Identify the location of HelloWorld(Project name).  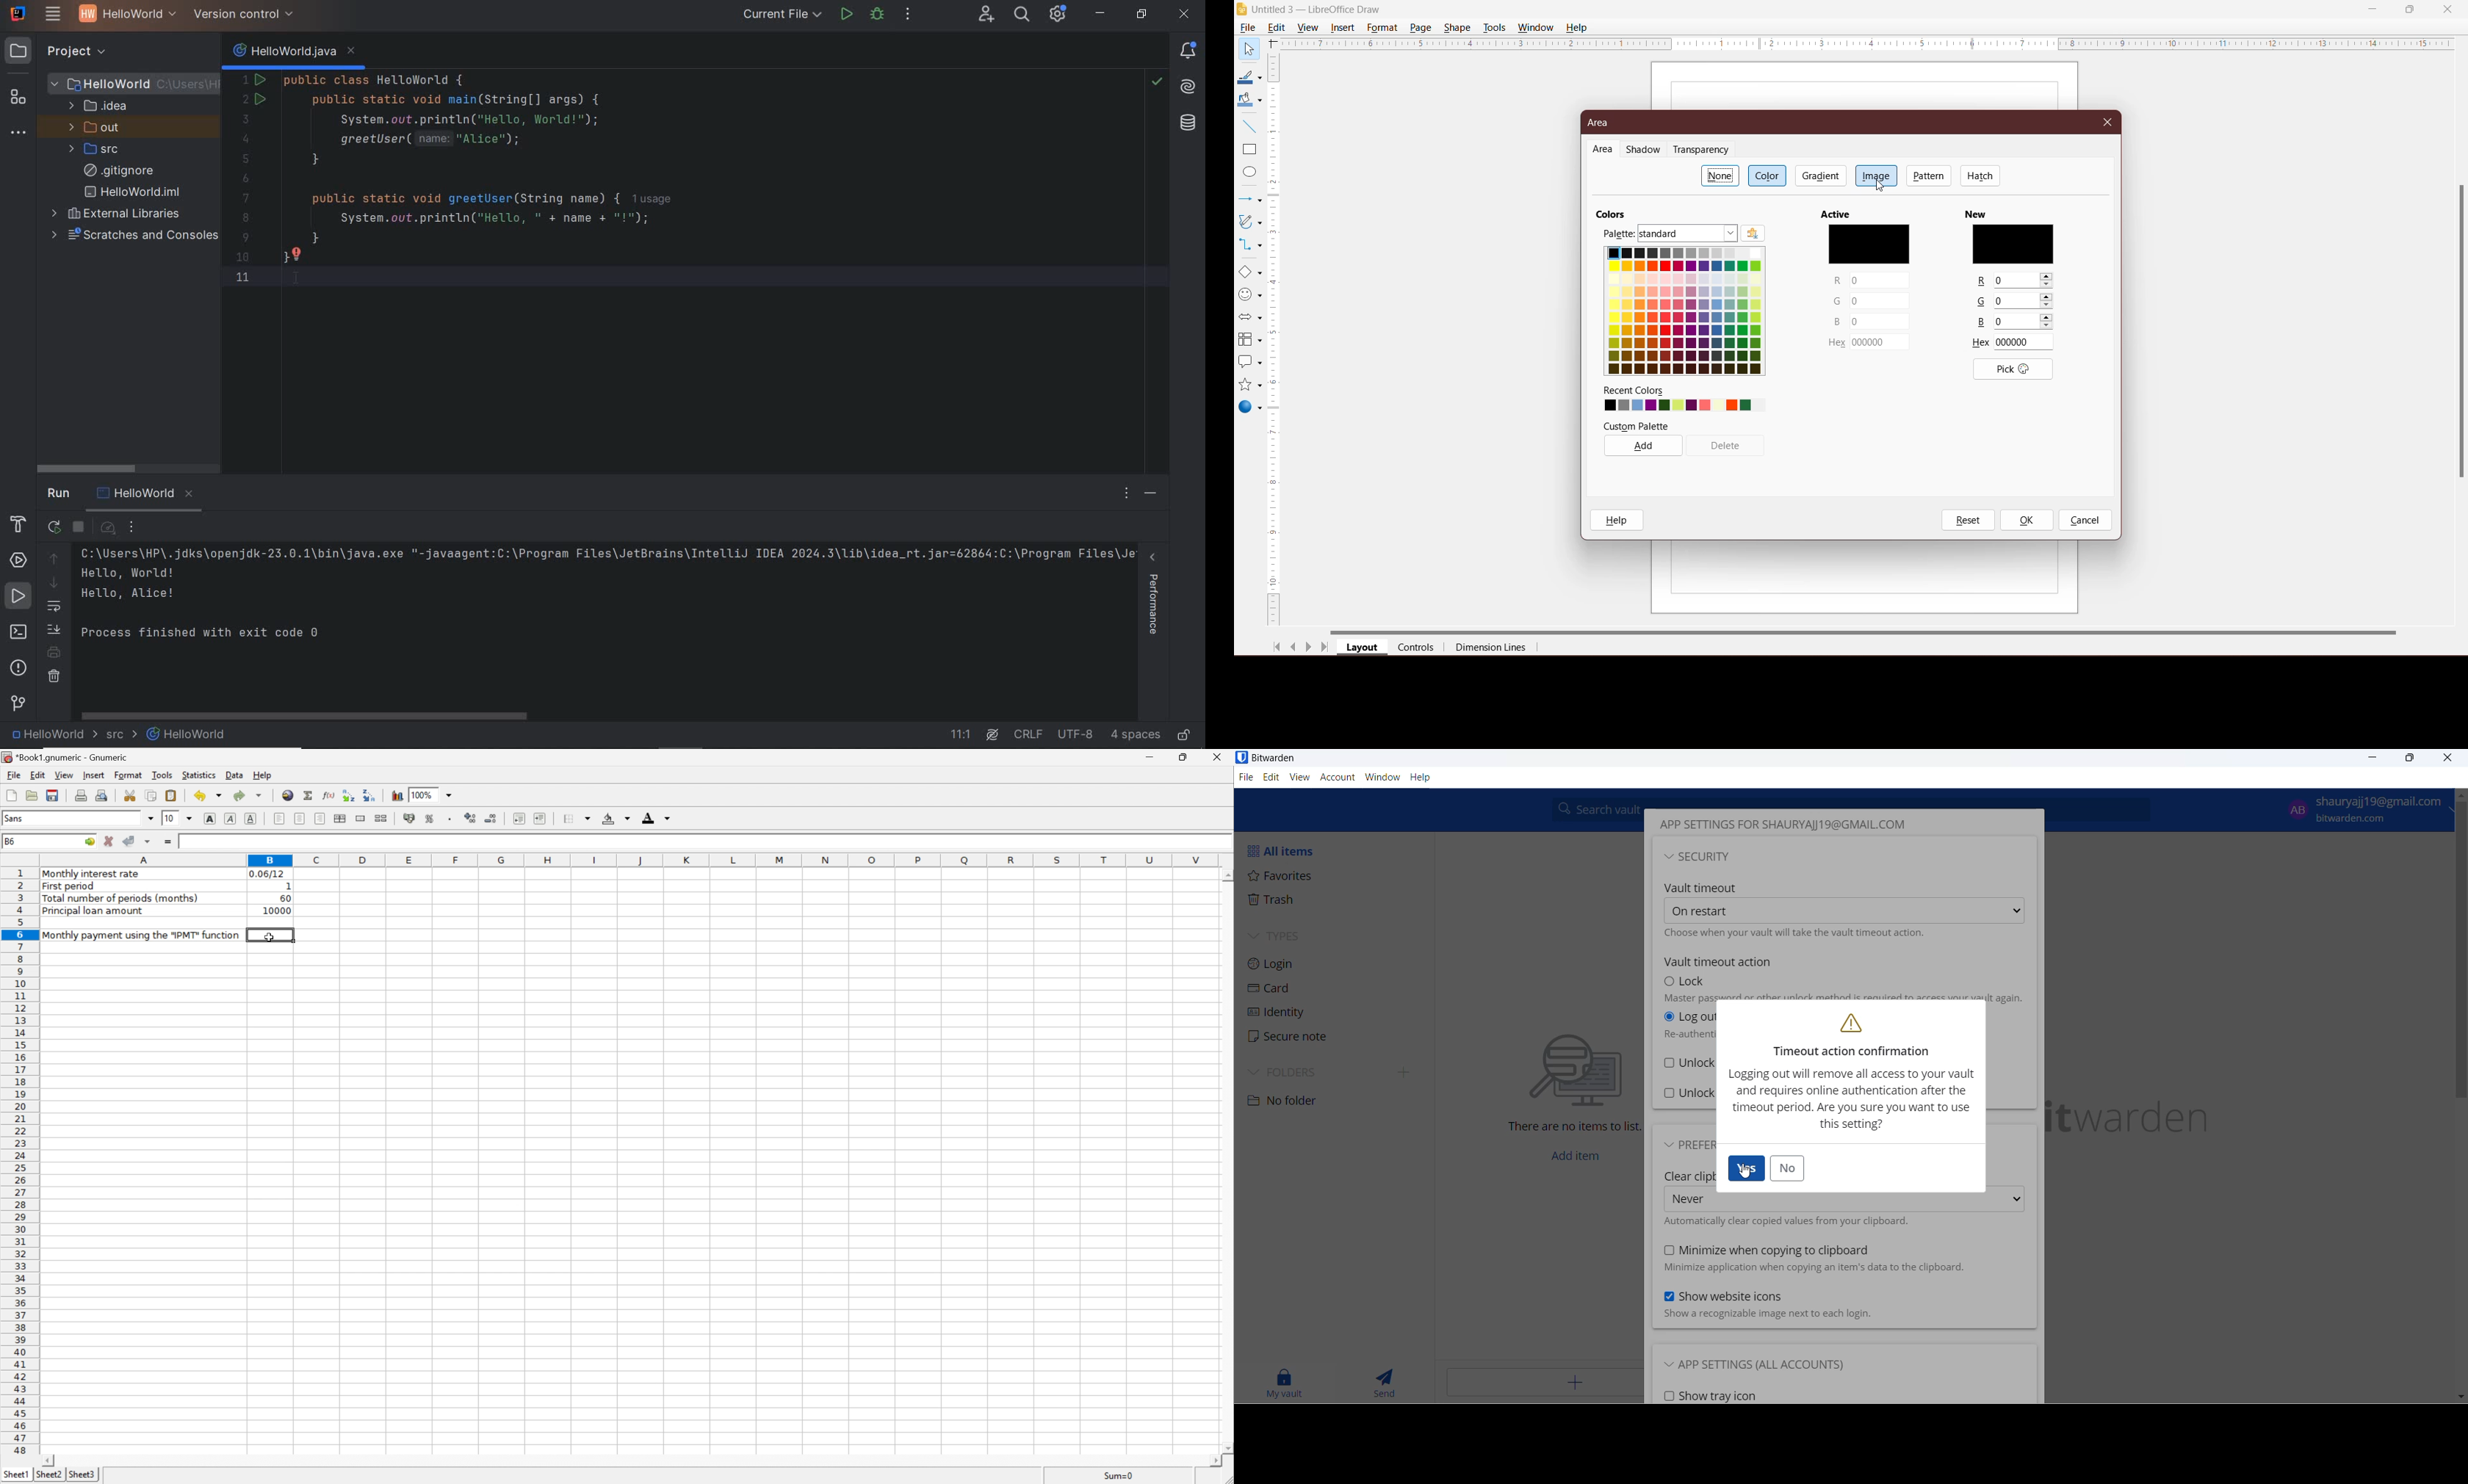
(124, 16).